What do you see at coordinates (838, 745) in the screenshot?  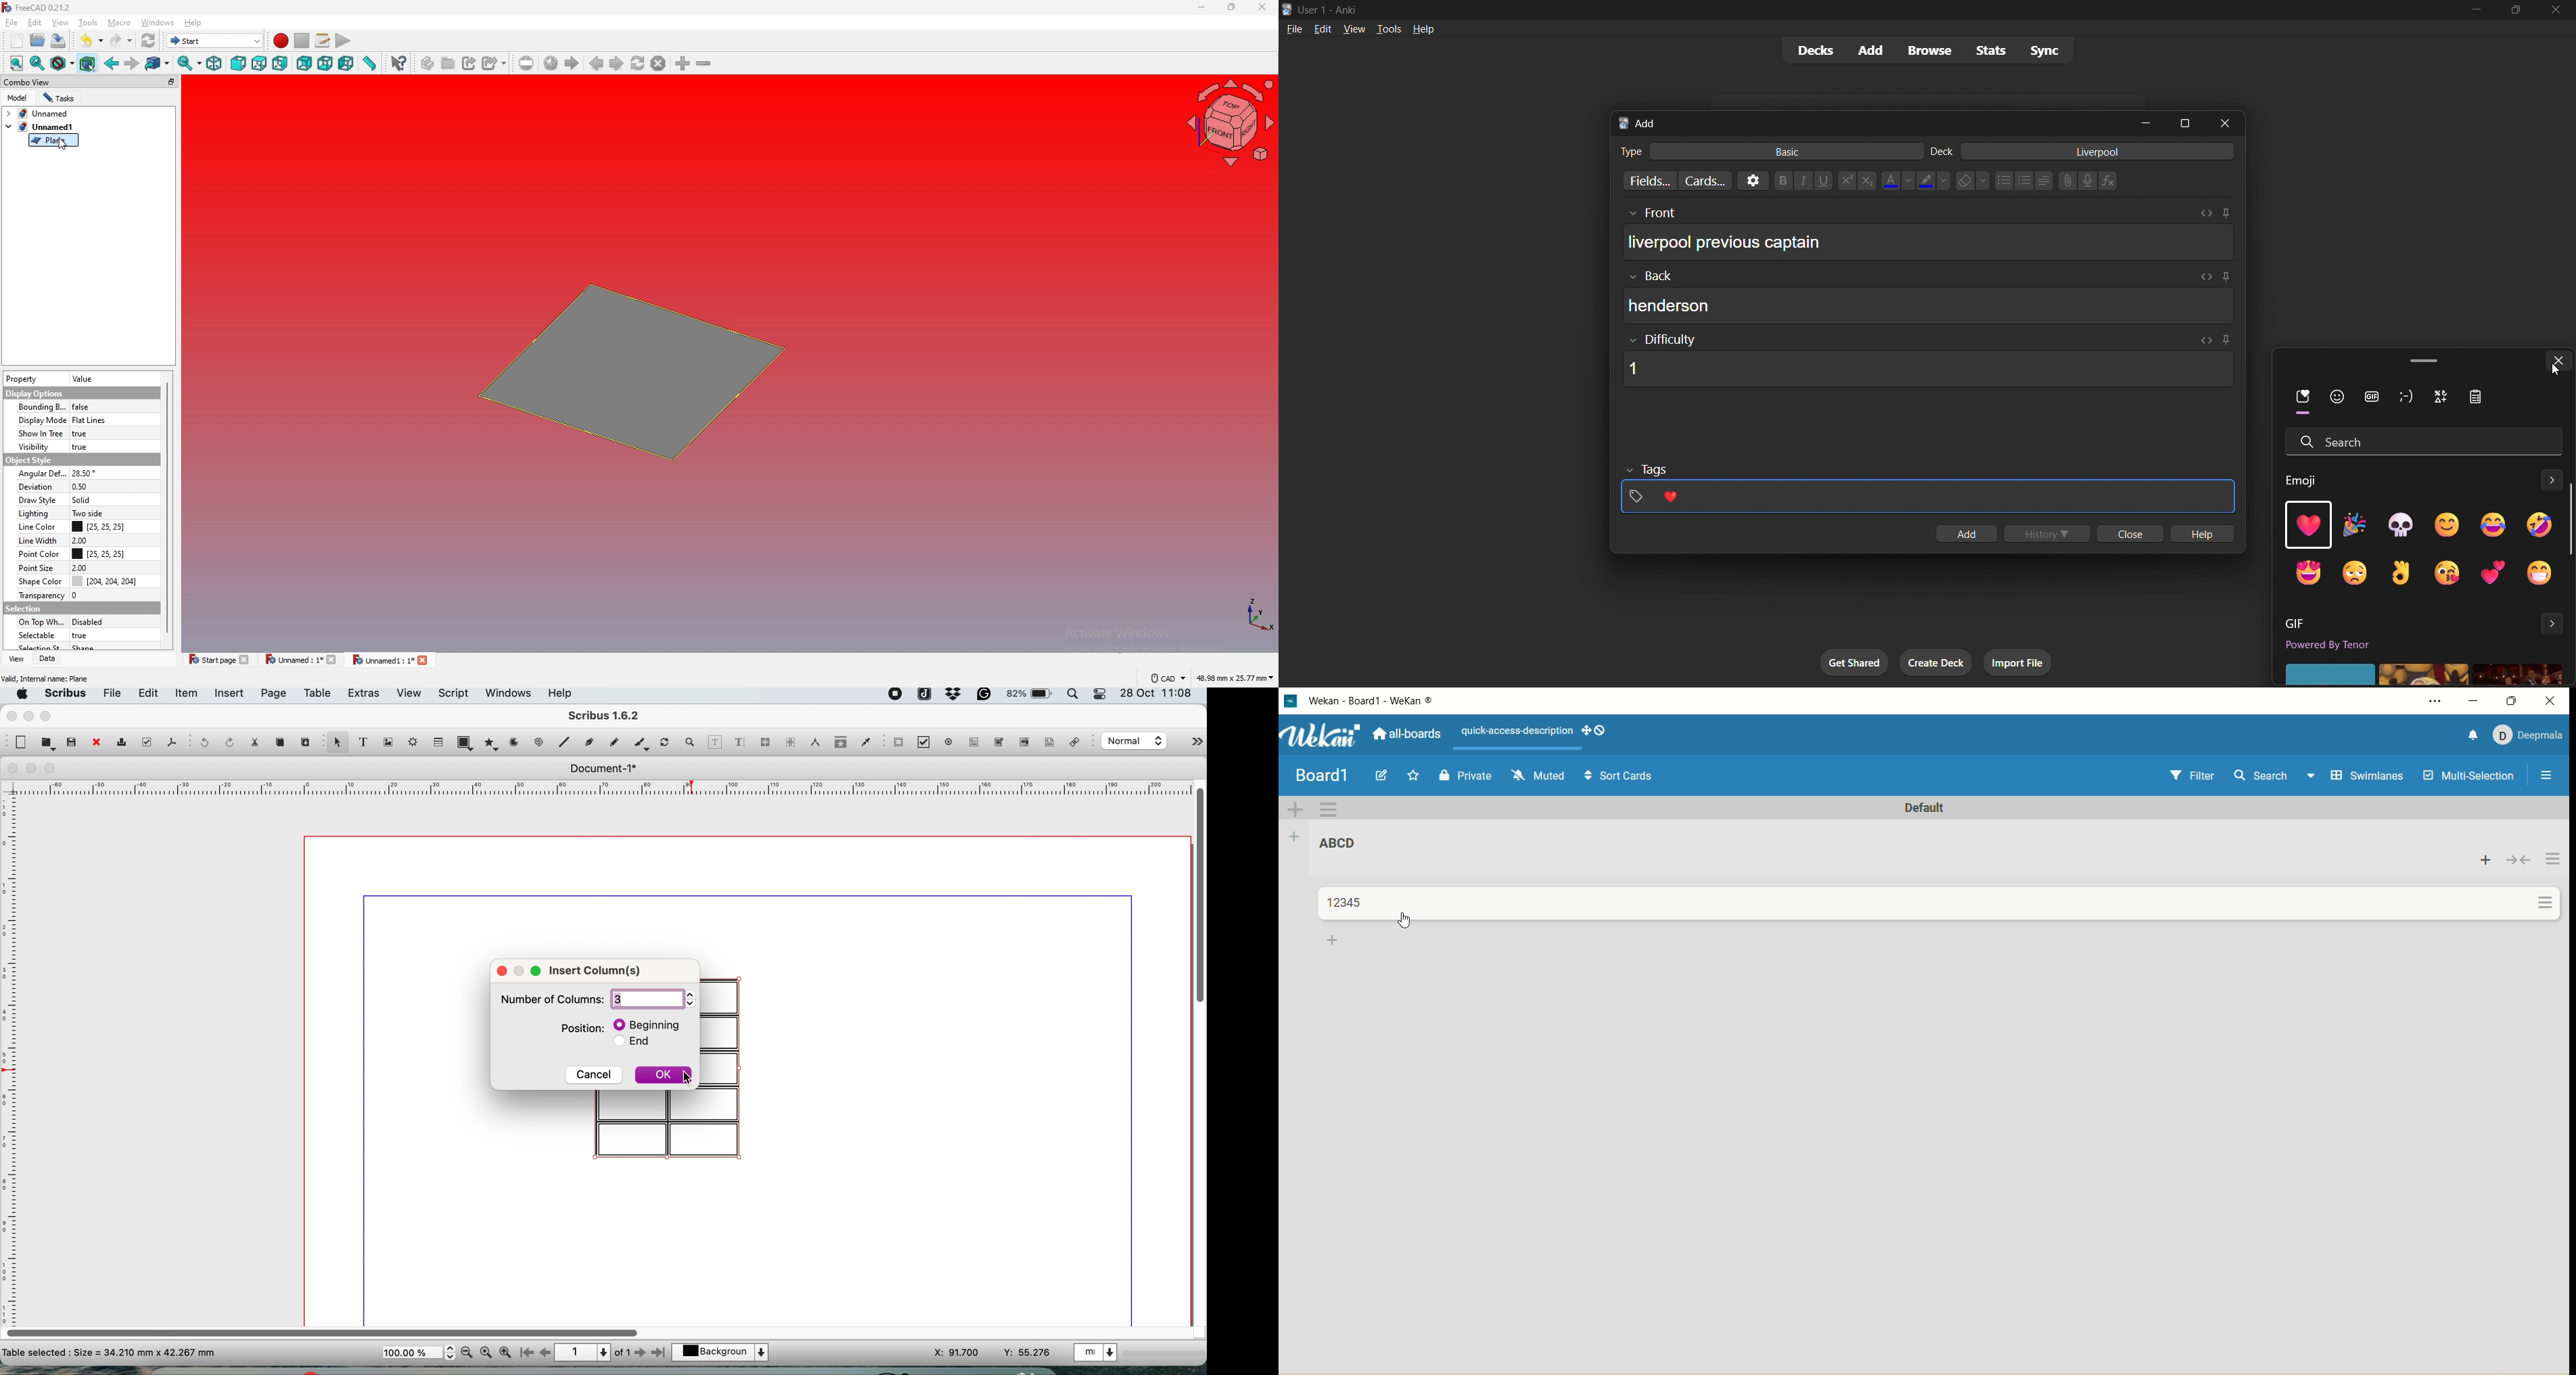 I see `copy item properties` at bounding box center [838, 745].